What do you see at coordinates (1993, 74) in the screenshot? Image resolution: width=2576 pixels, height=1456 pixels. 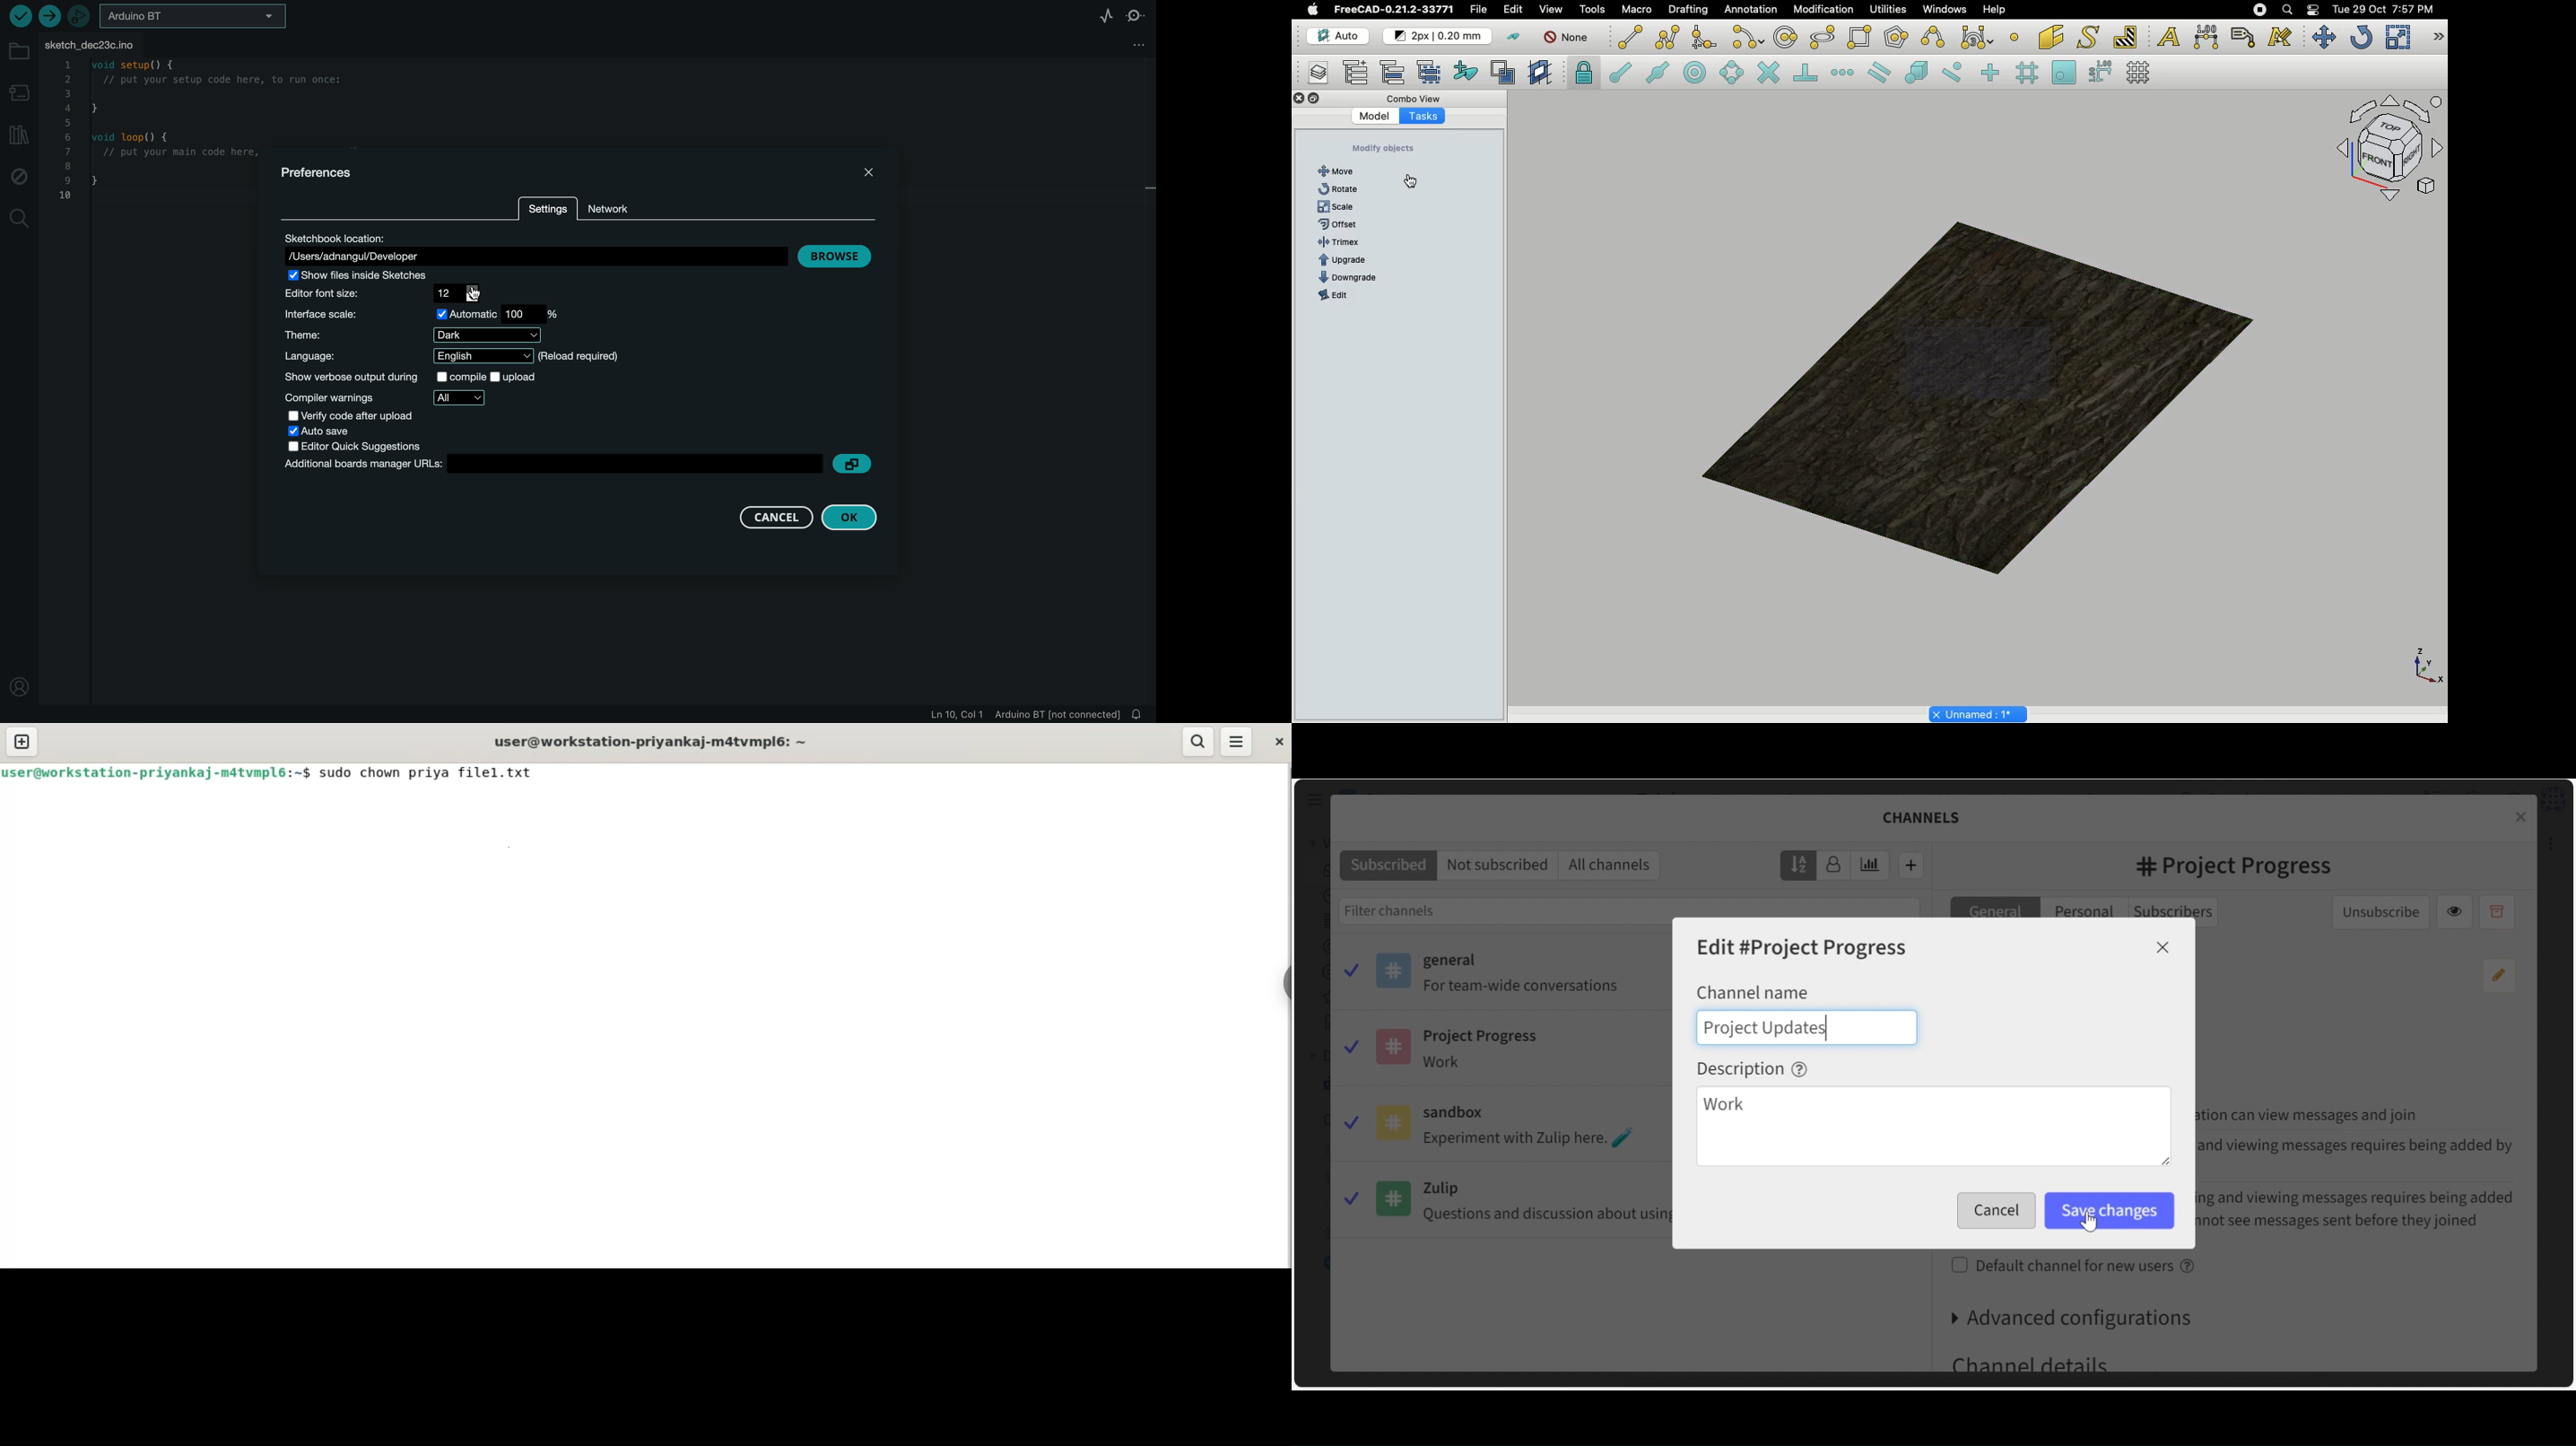 I see `Snap ortho` at bounding box center [1993, 74].